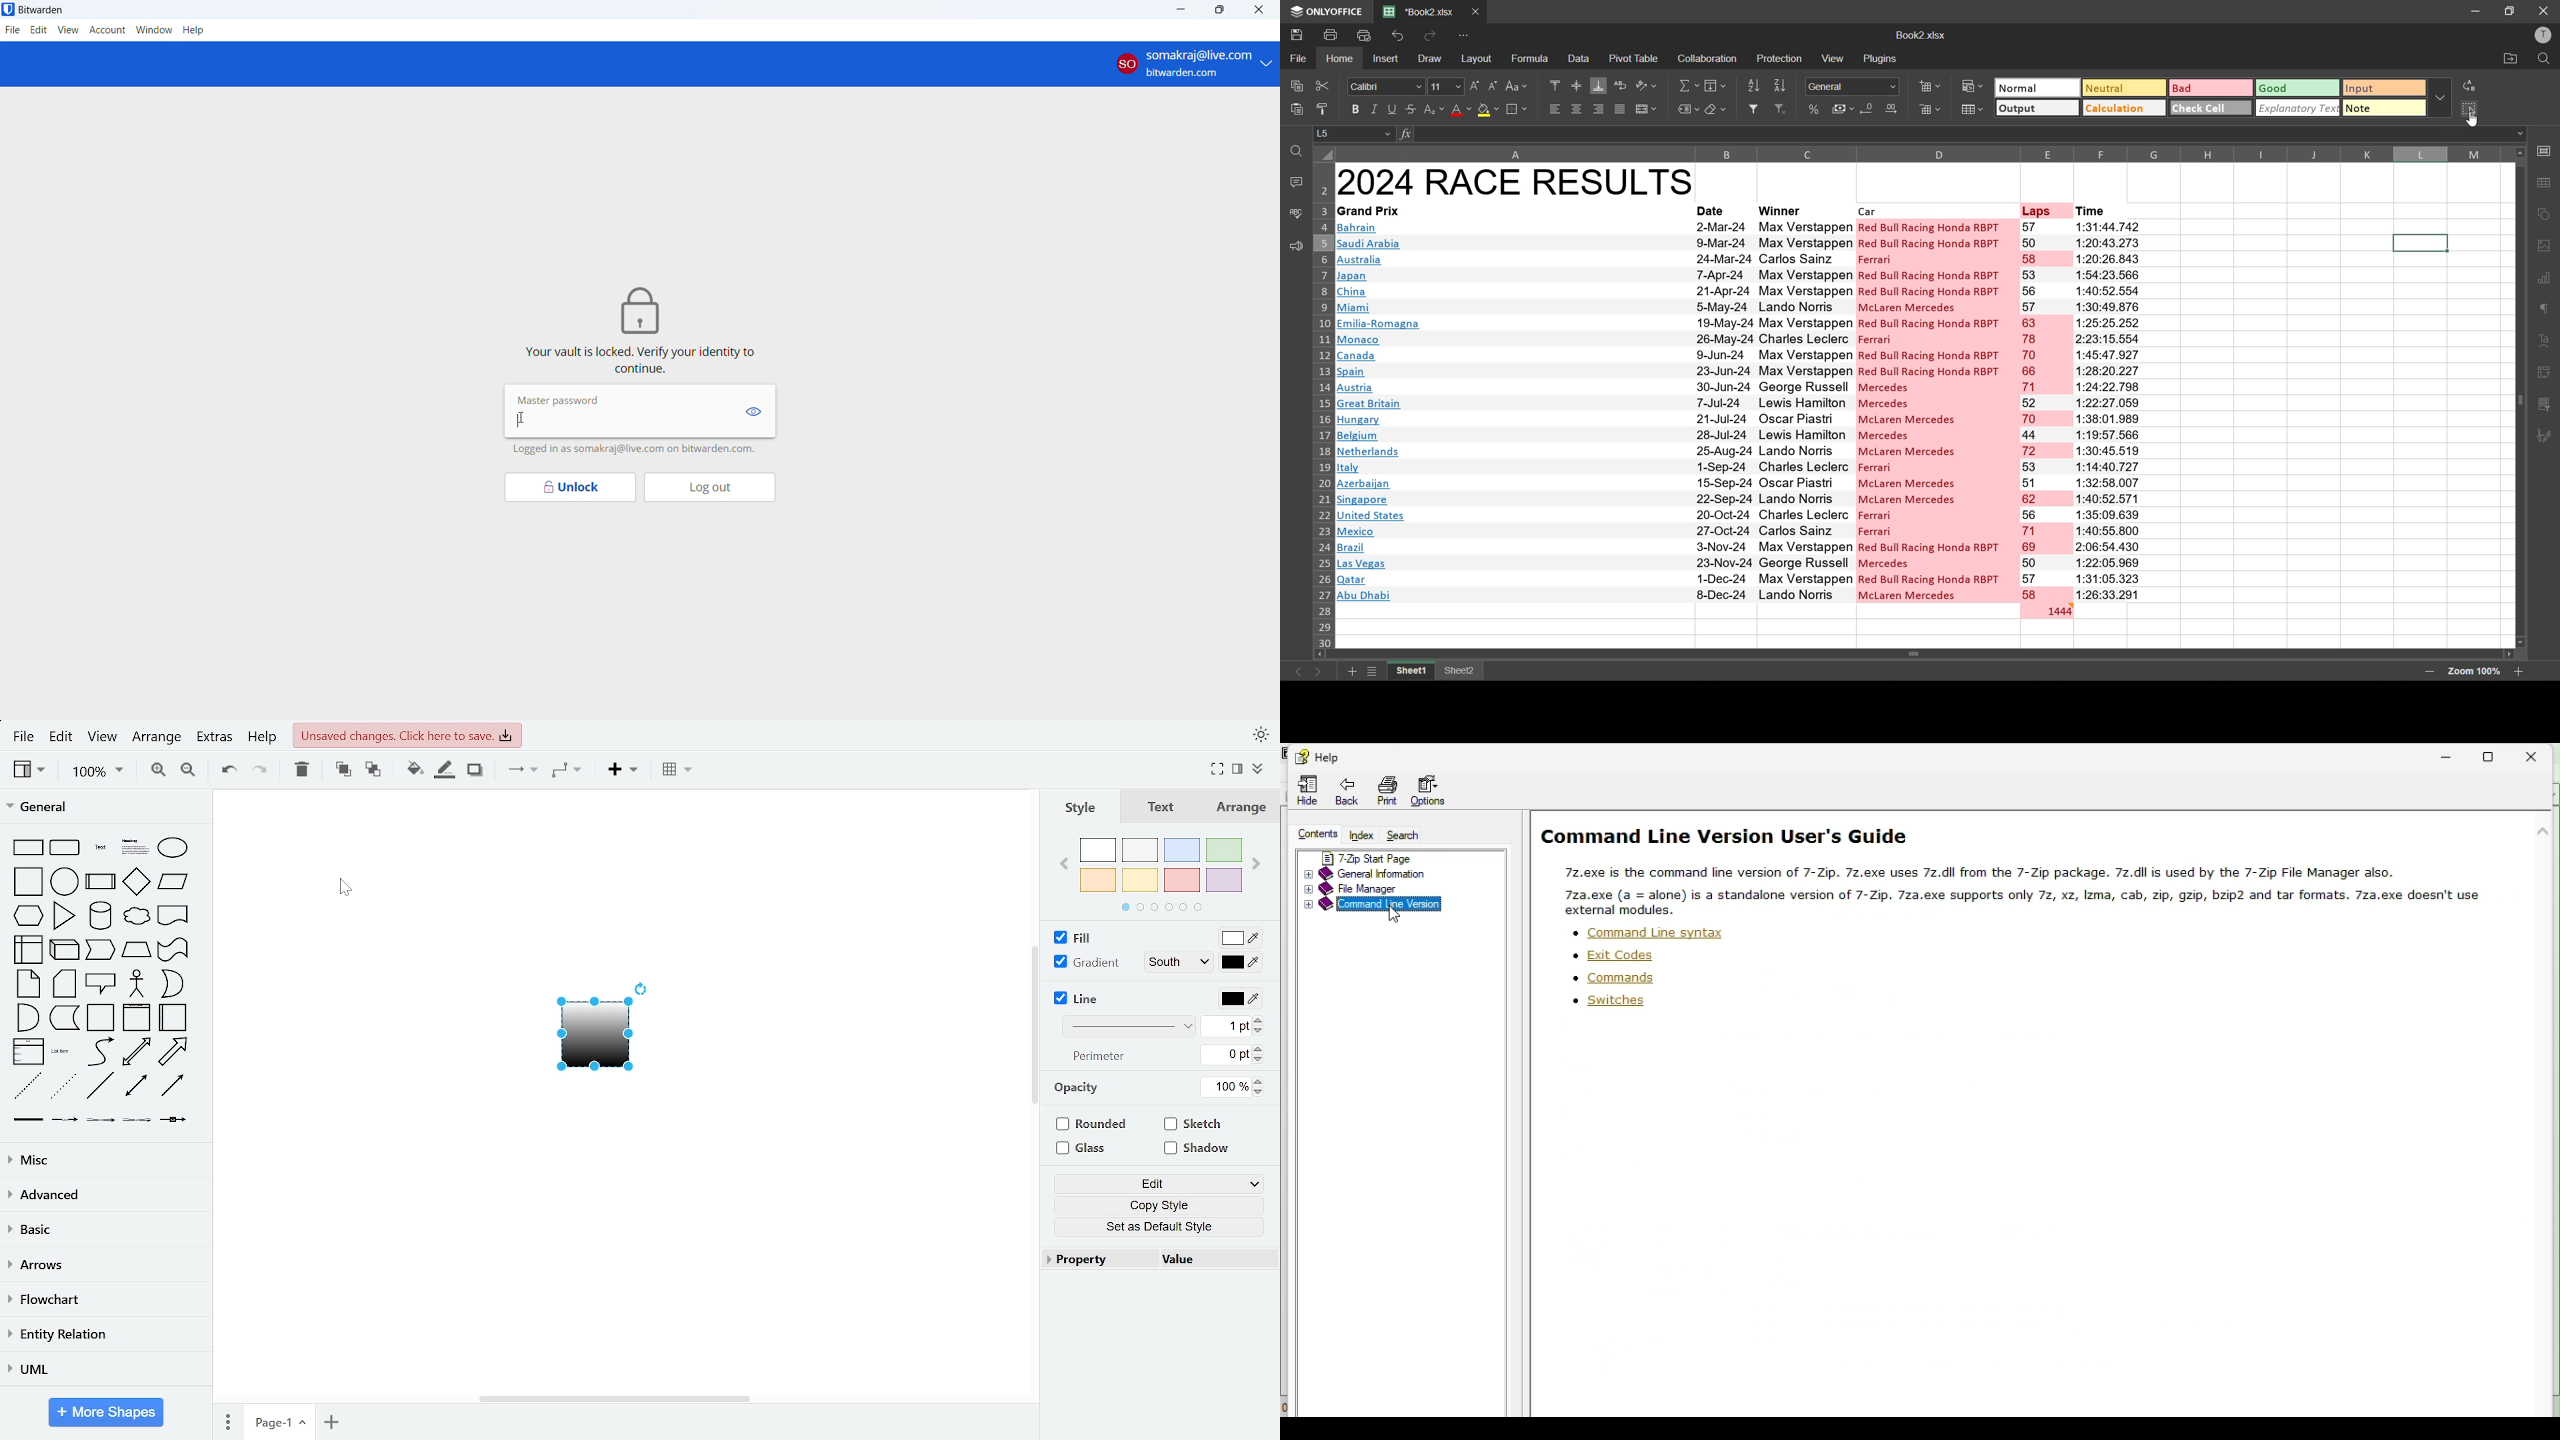 Image resolution: width=2576 pixels, height=1456 pixels. I want to click on undo, so click(228, 771).